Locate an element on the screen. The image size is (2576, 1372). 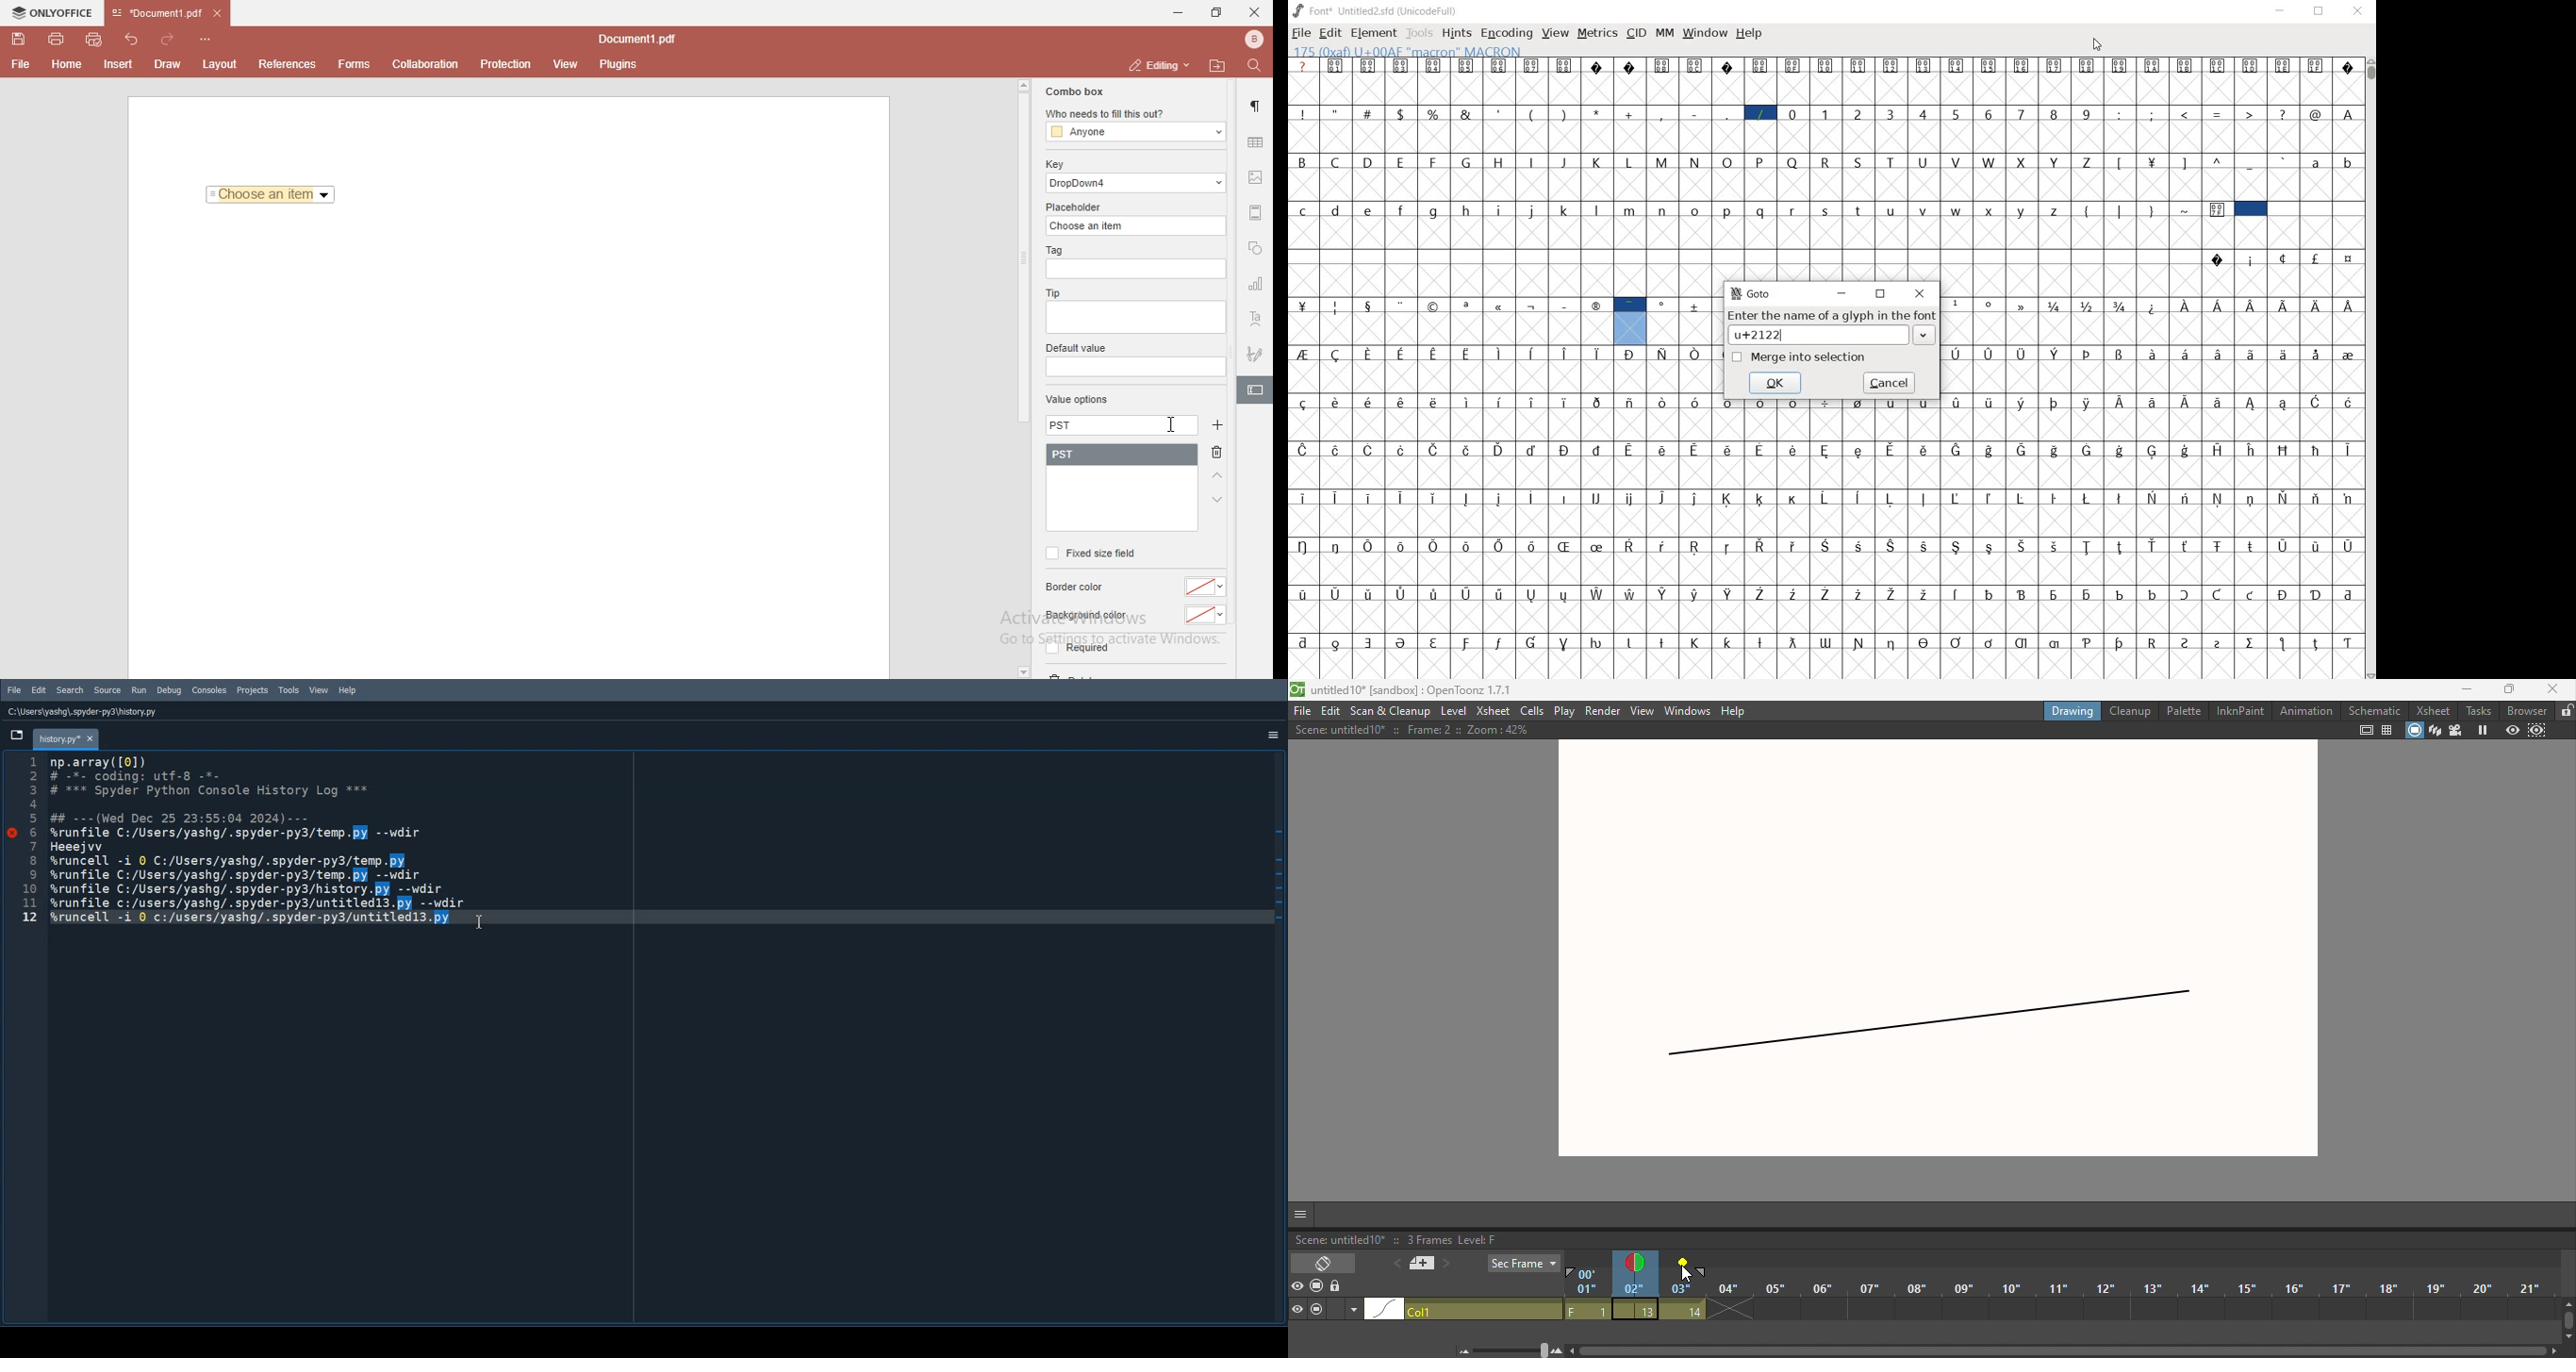
special characters is located at coordinates (1824, 658).